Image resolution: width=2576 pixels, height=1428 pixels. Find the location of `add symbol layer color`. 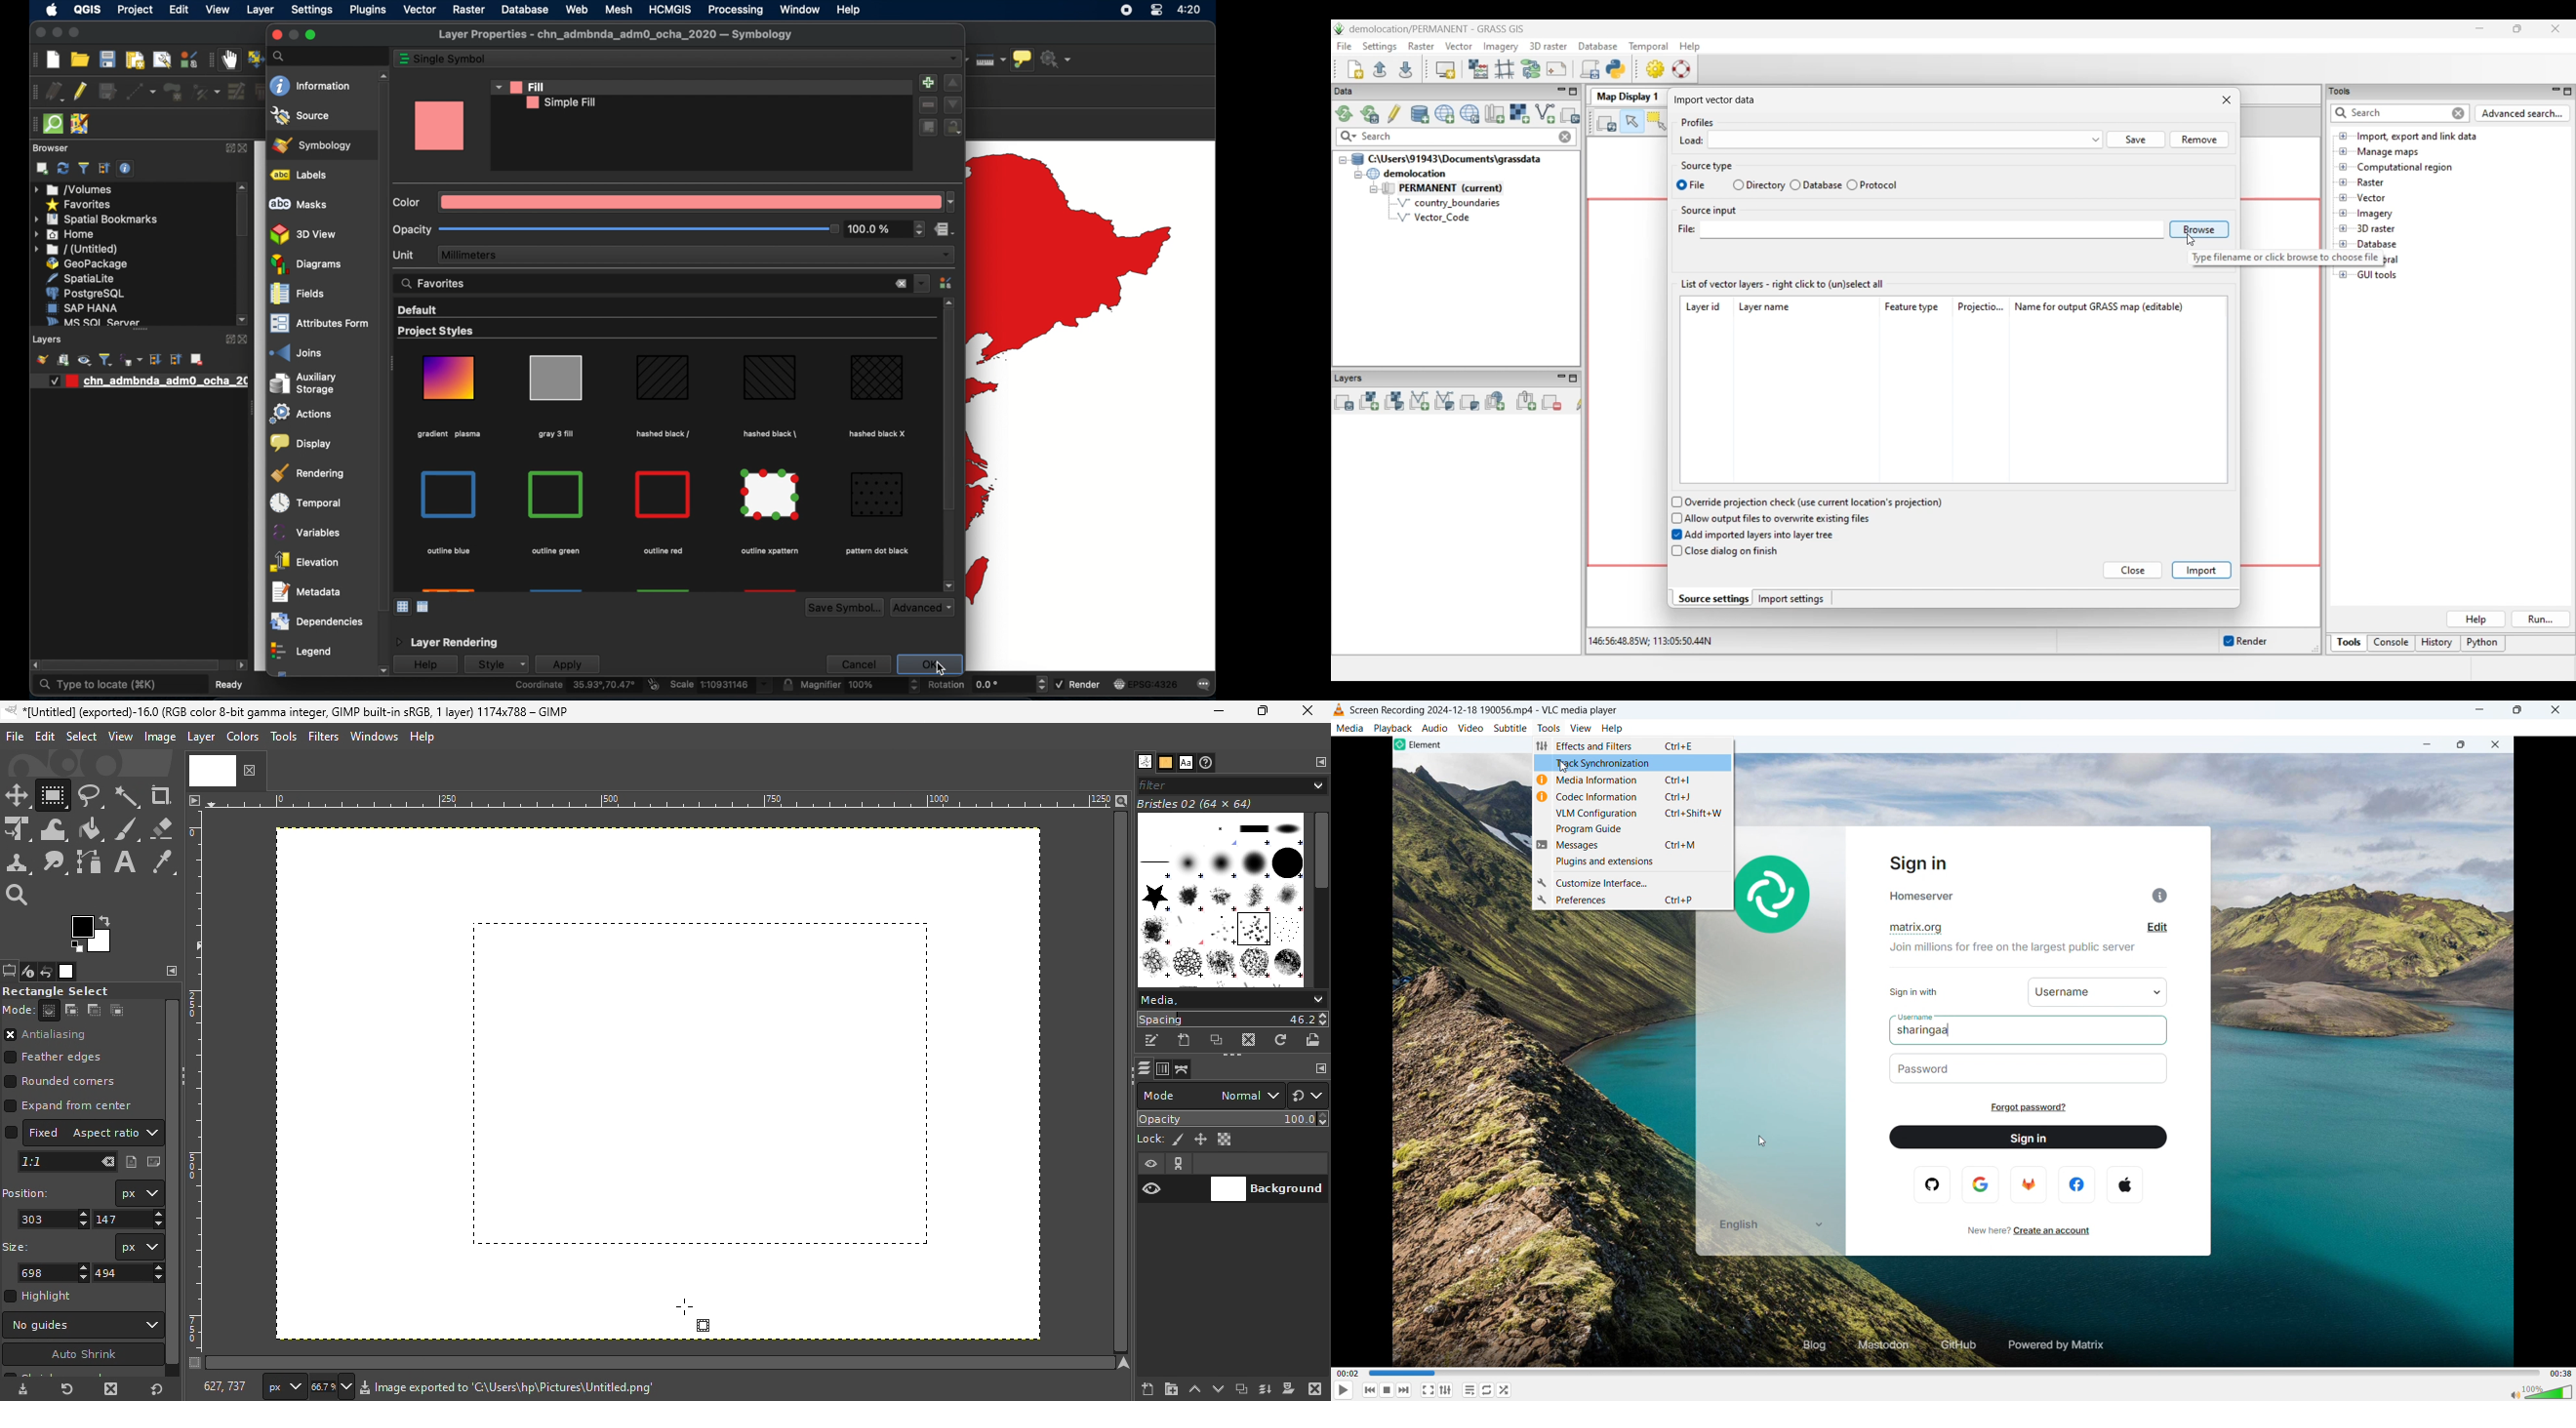

add symbol layer color is located at coordinates (927, 82).